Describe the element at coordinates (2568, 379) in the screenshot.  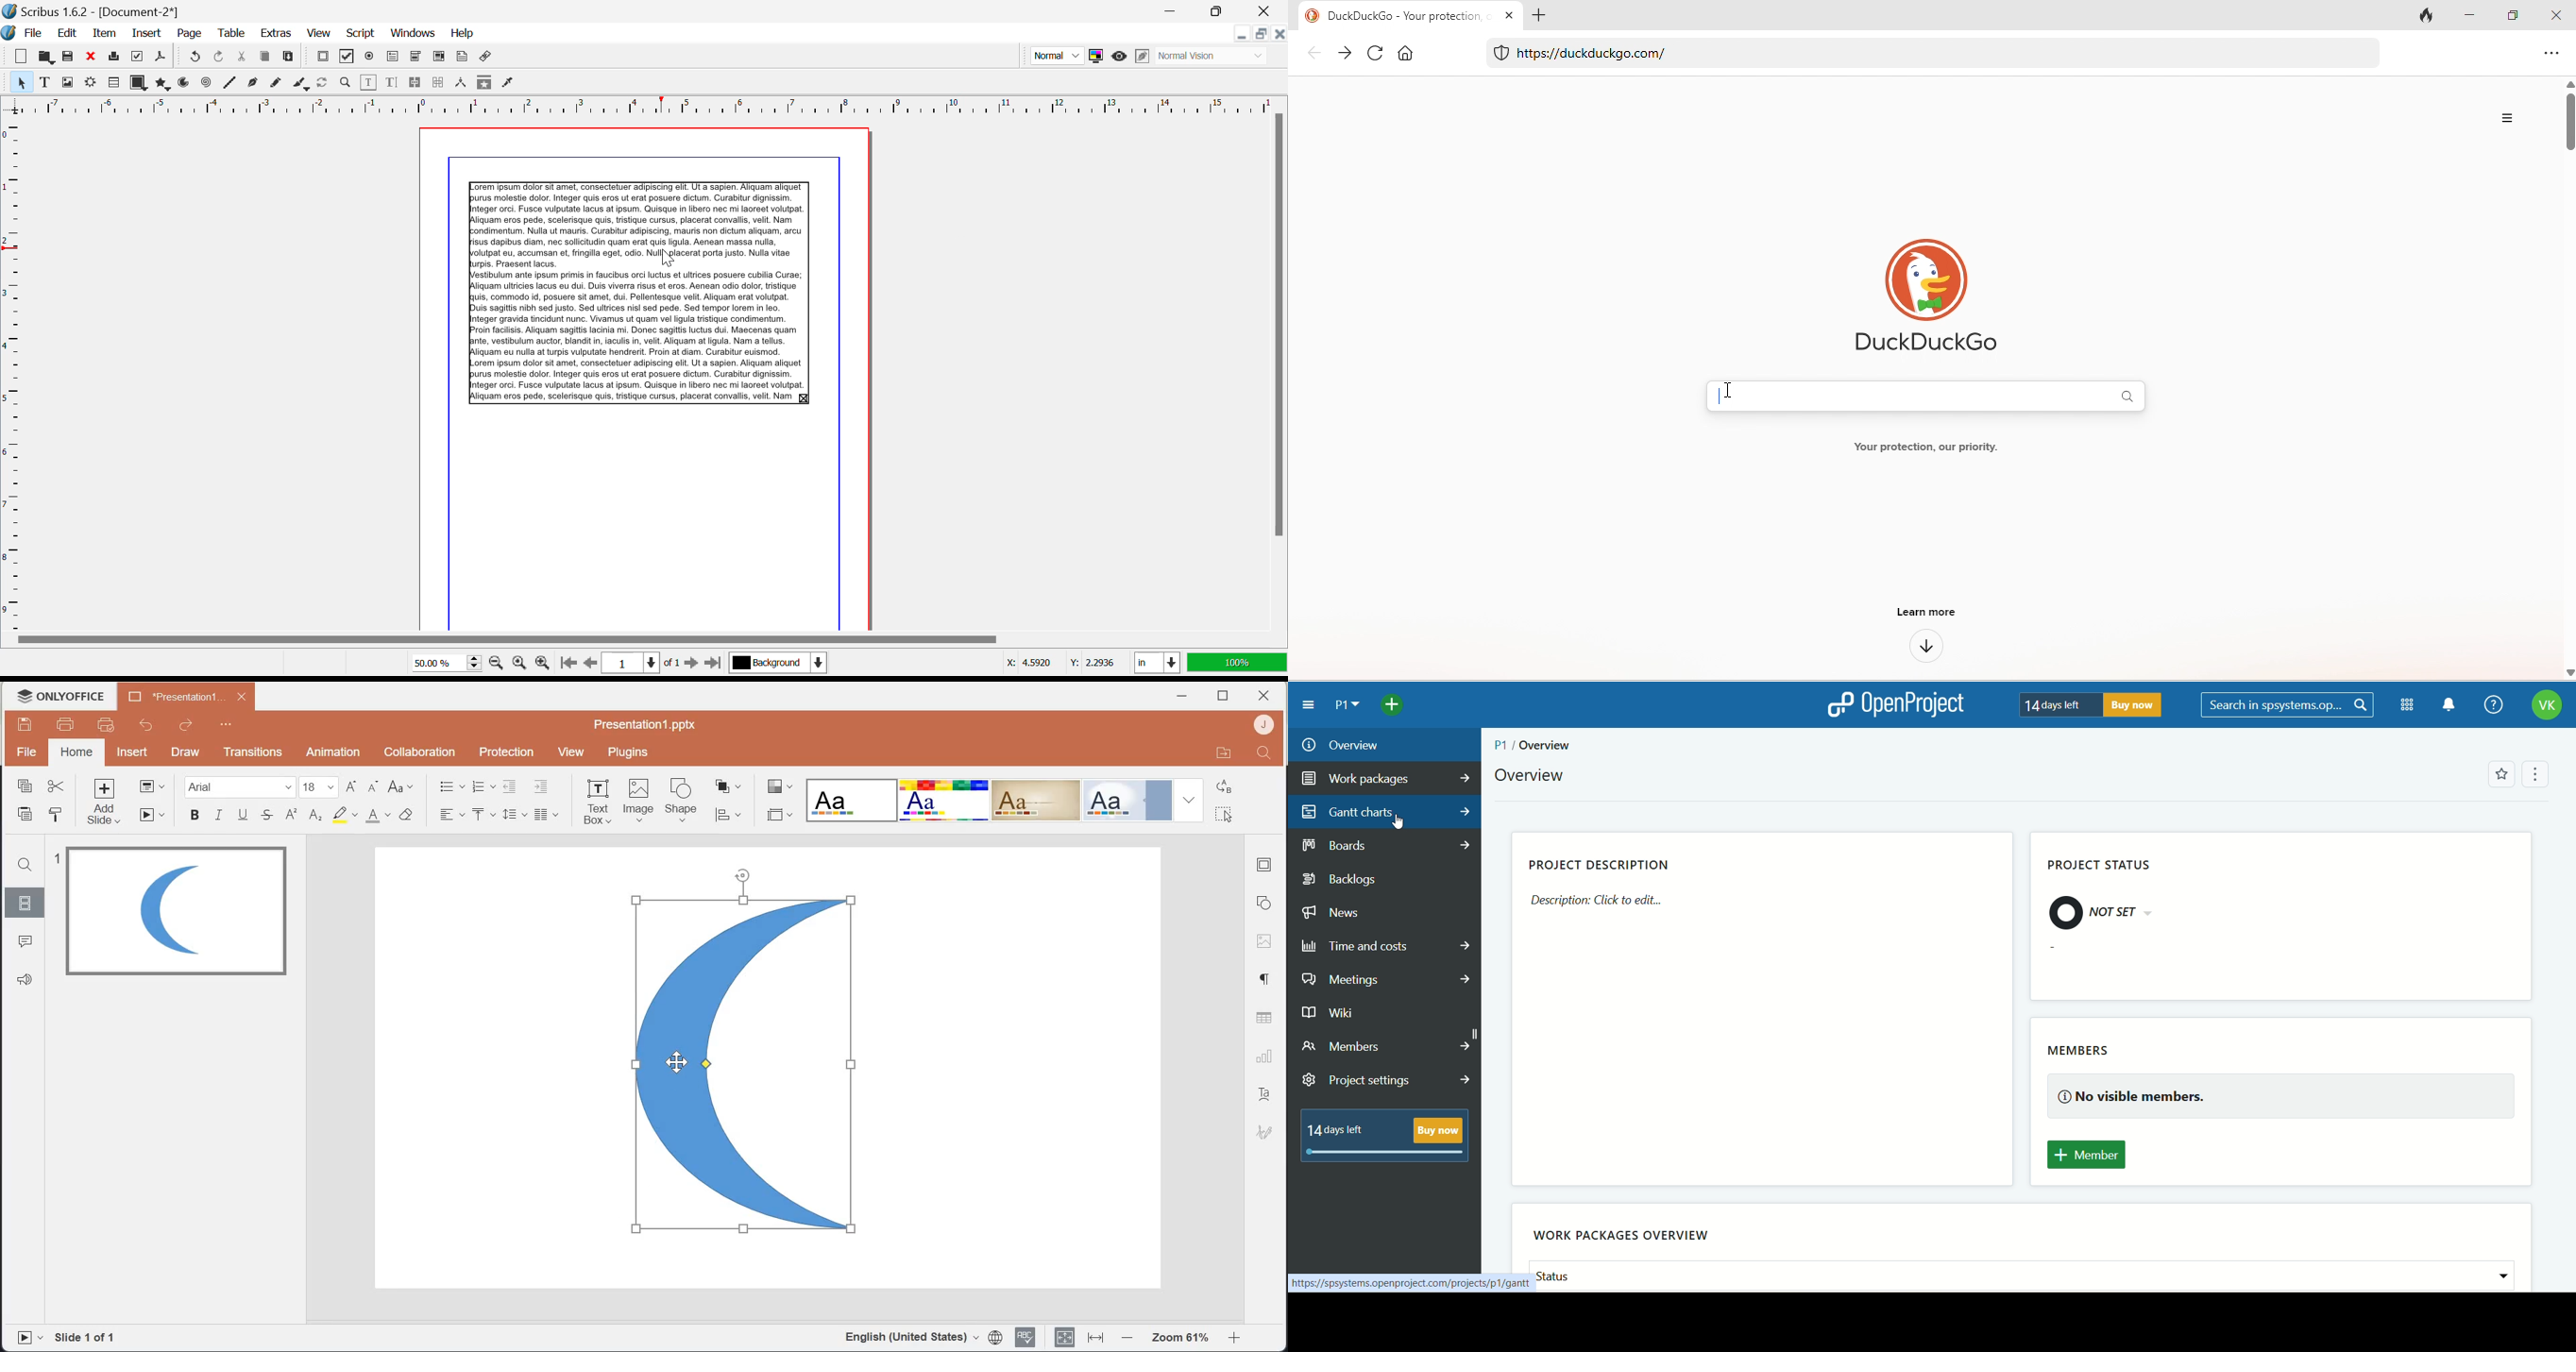
I see `vertical scroll bar` at that location.